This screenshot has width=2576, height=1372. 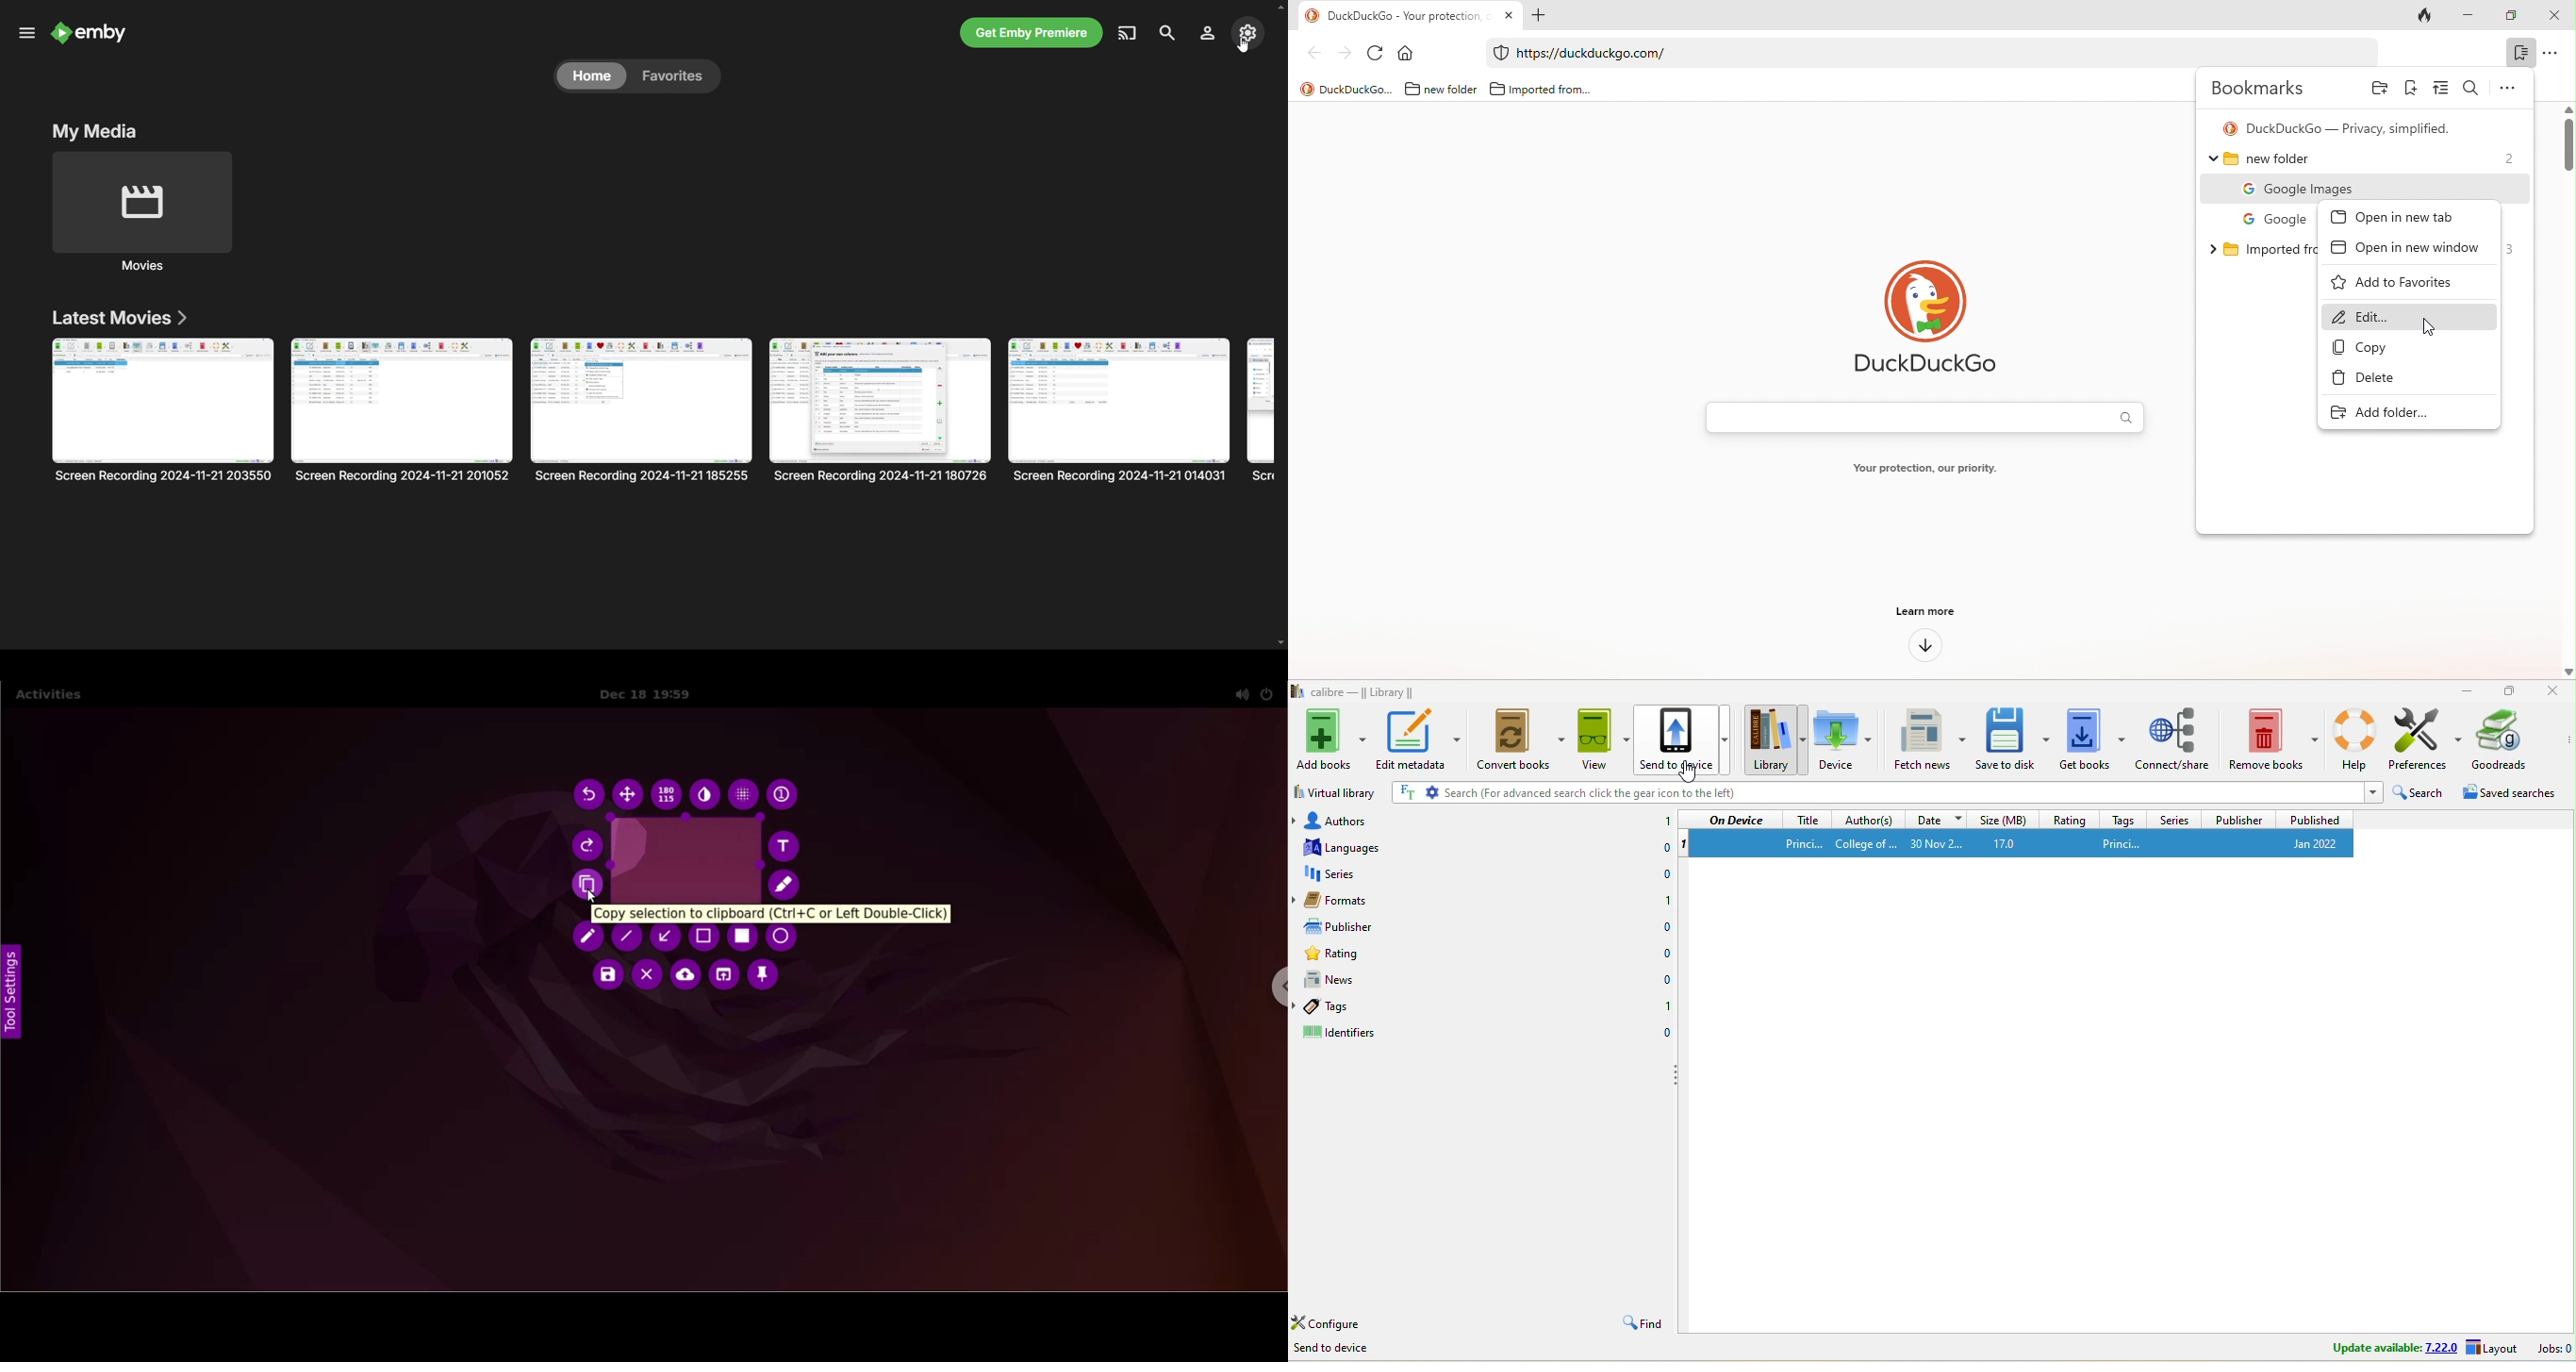 I want to click on size, so click(x=2006, y=820).